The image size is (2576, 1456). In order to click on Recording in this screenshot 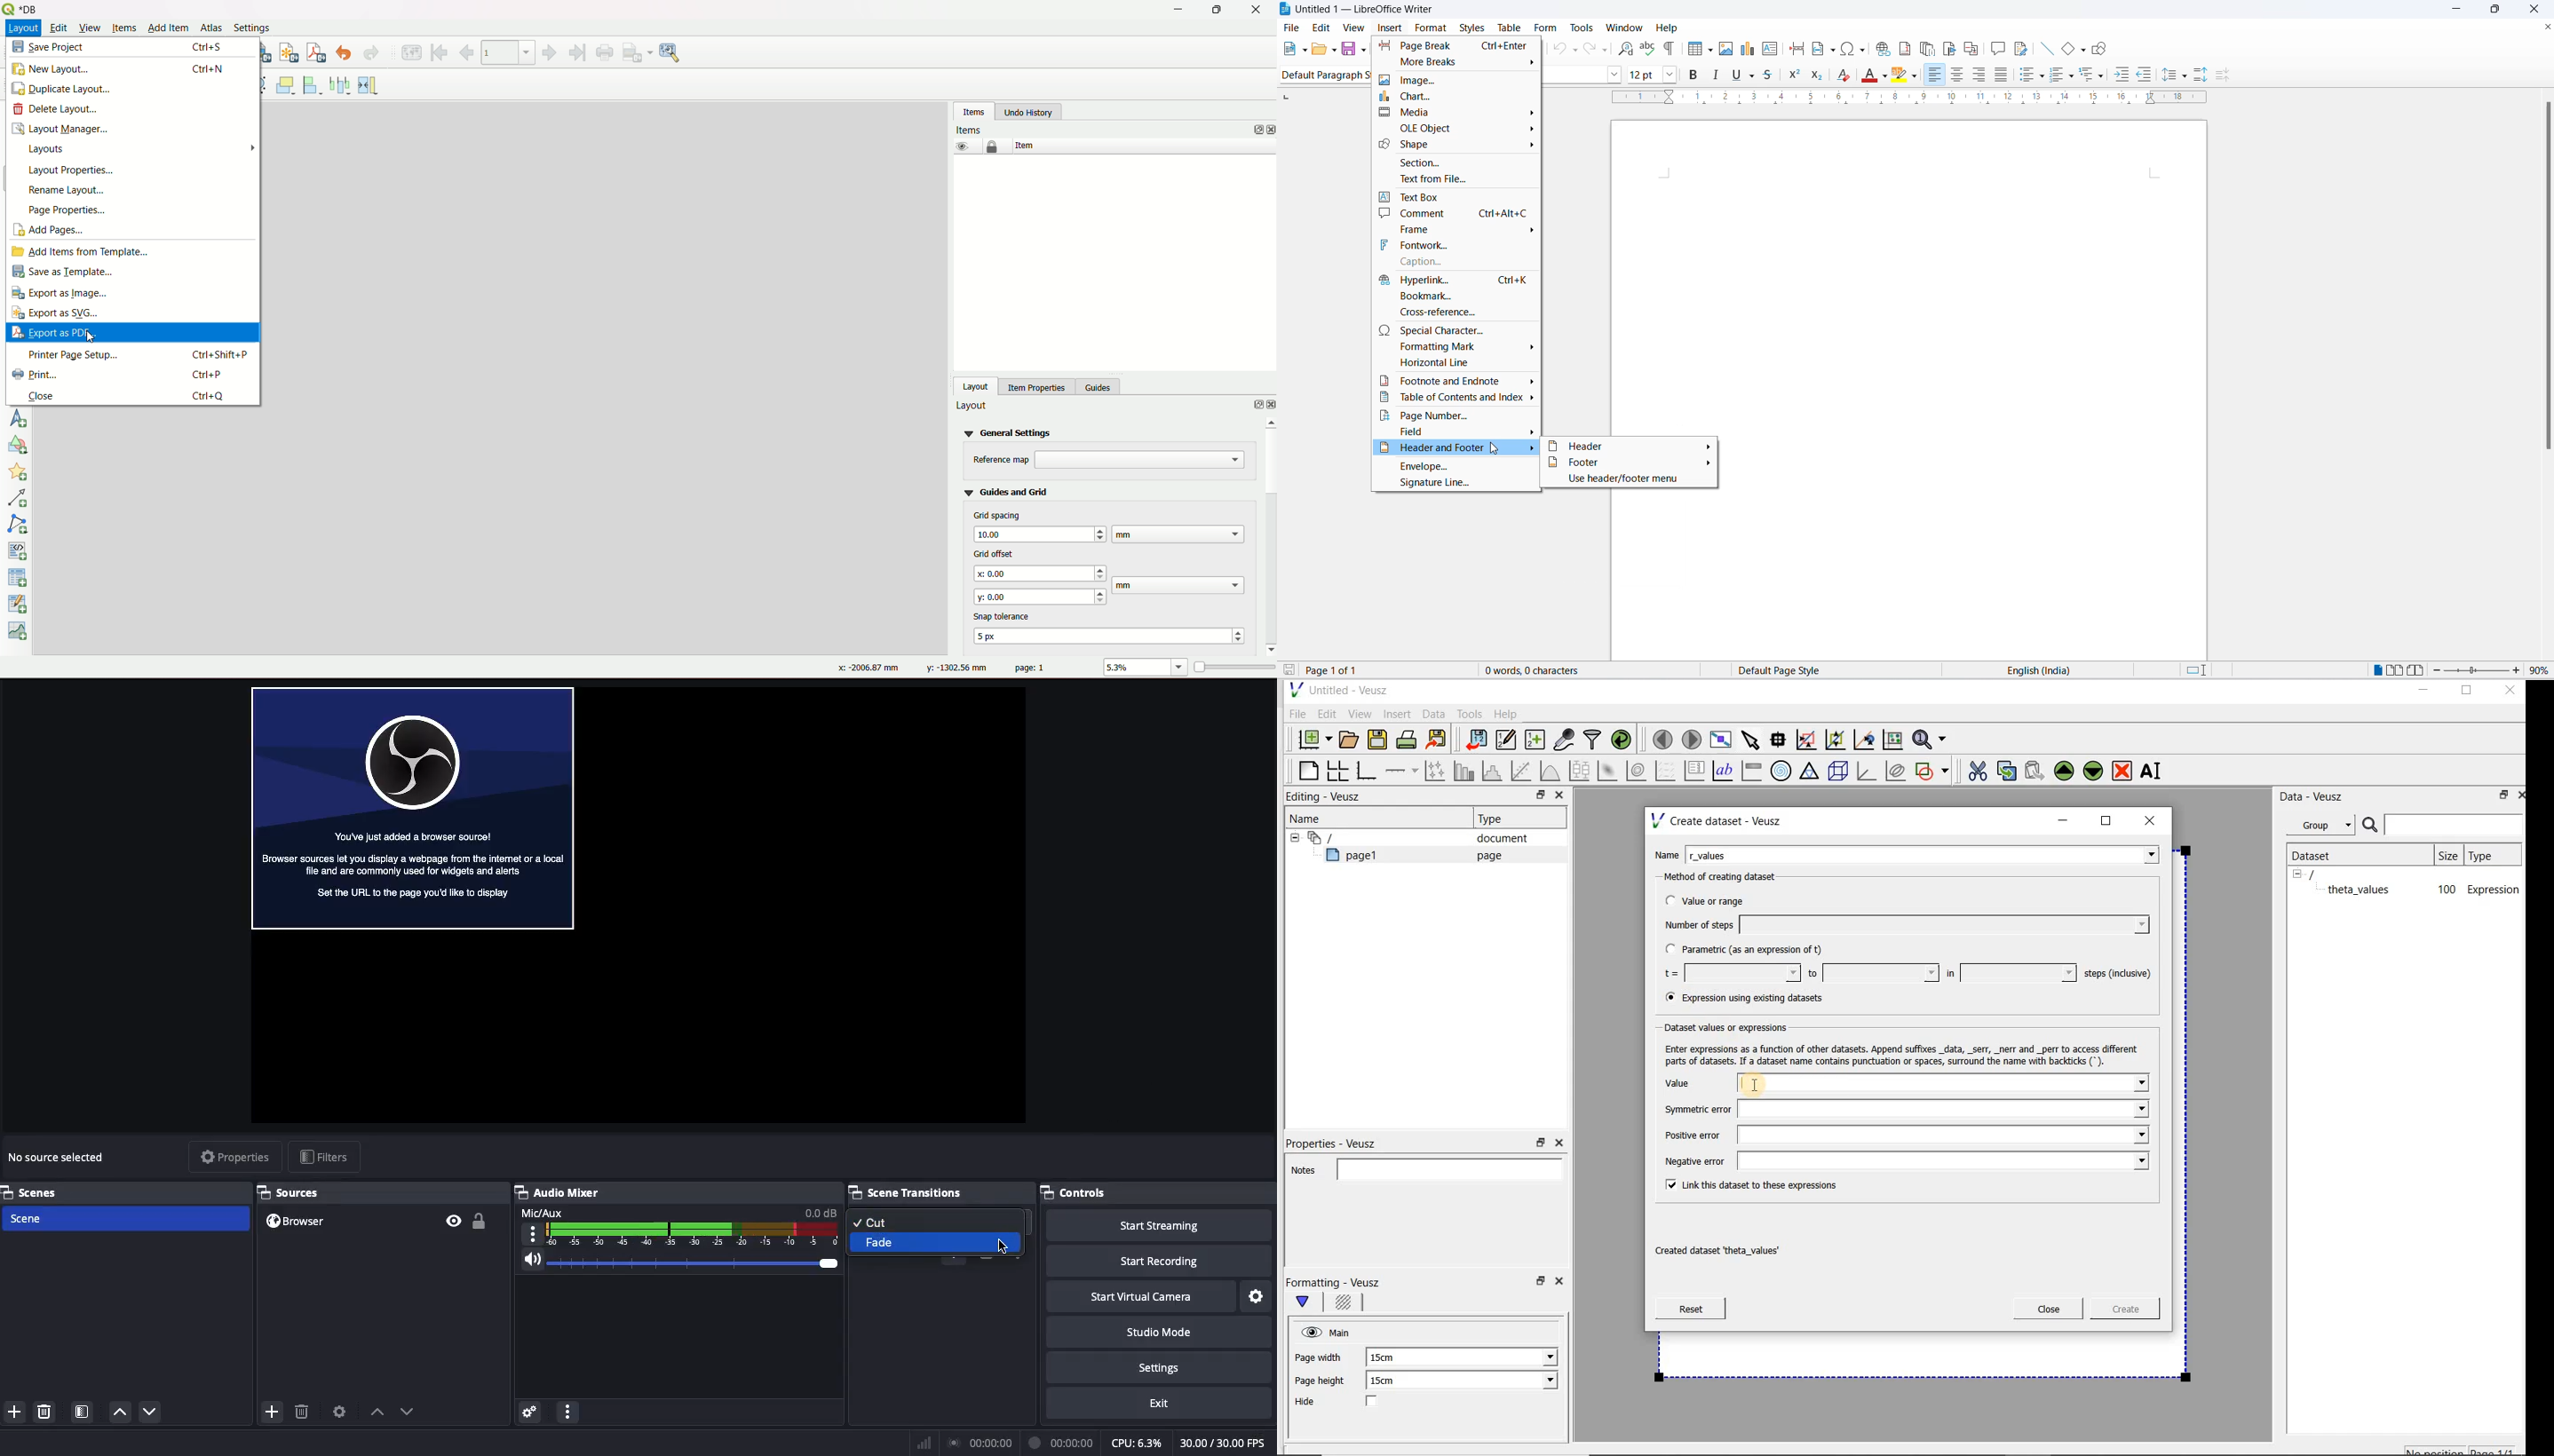, I will do `click(1058, 1441)`.